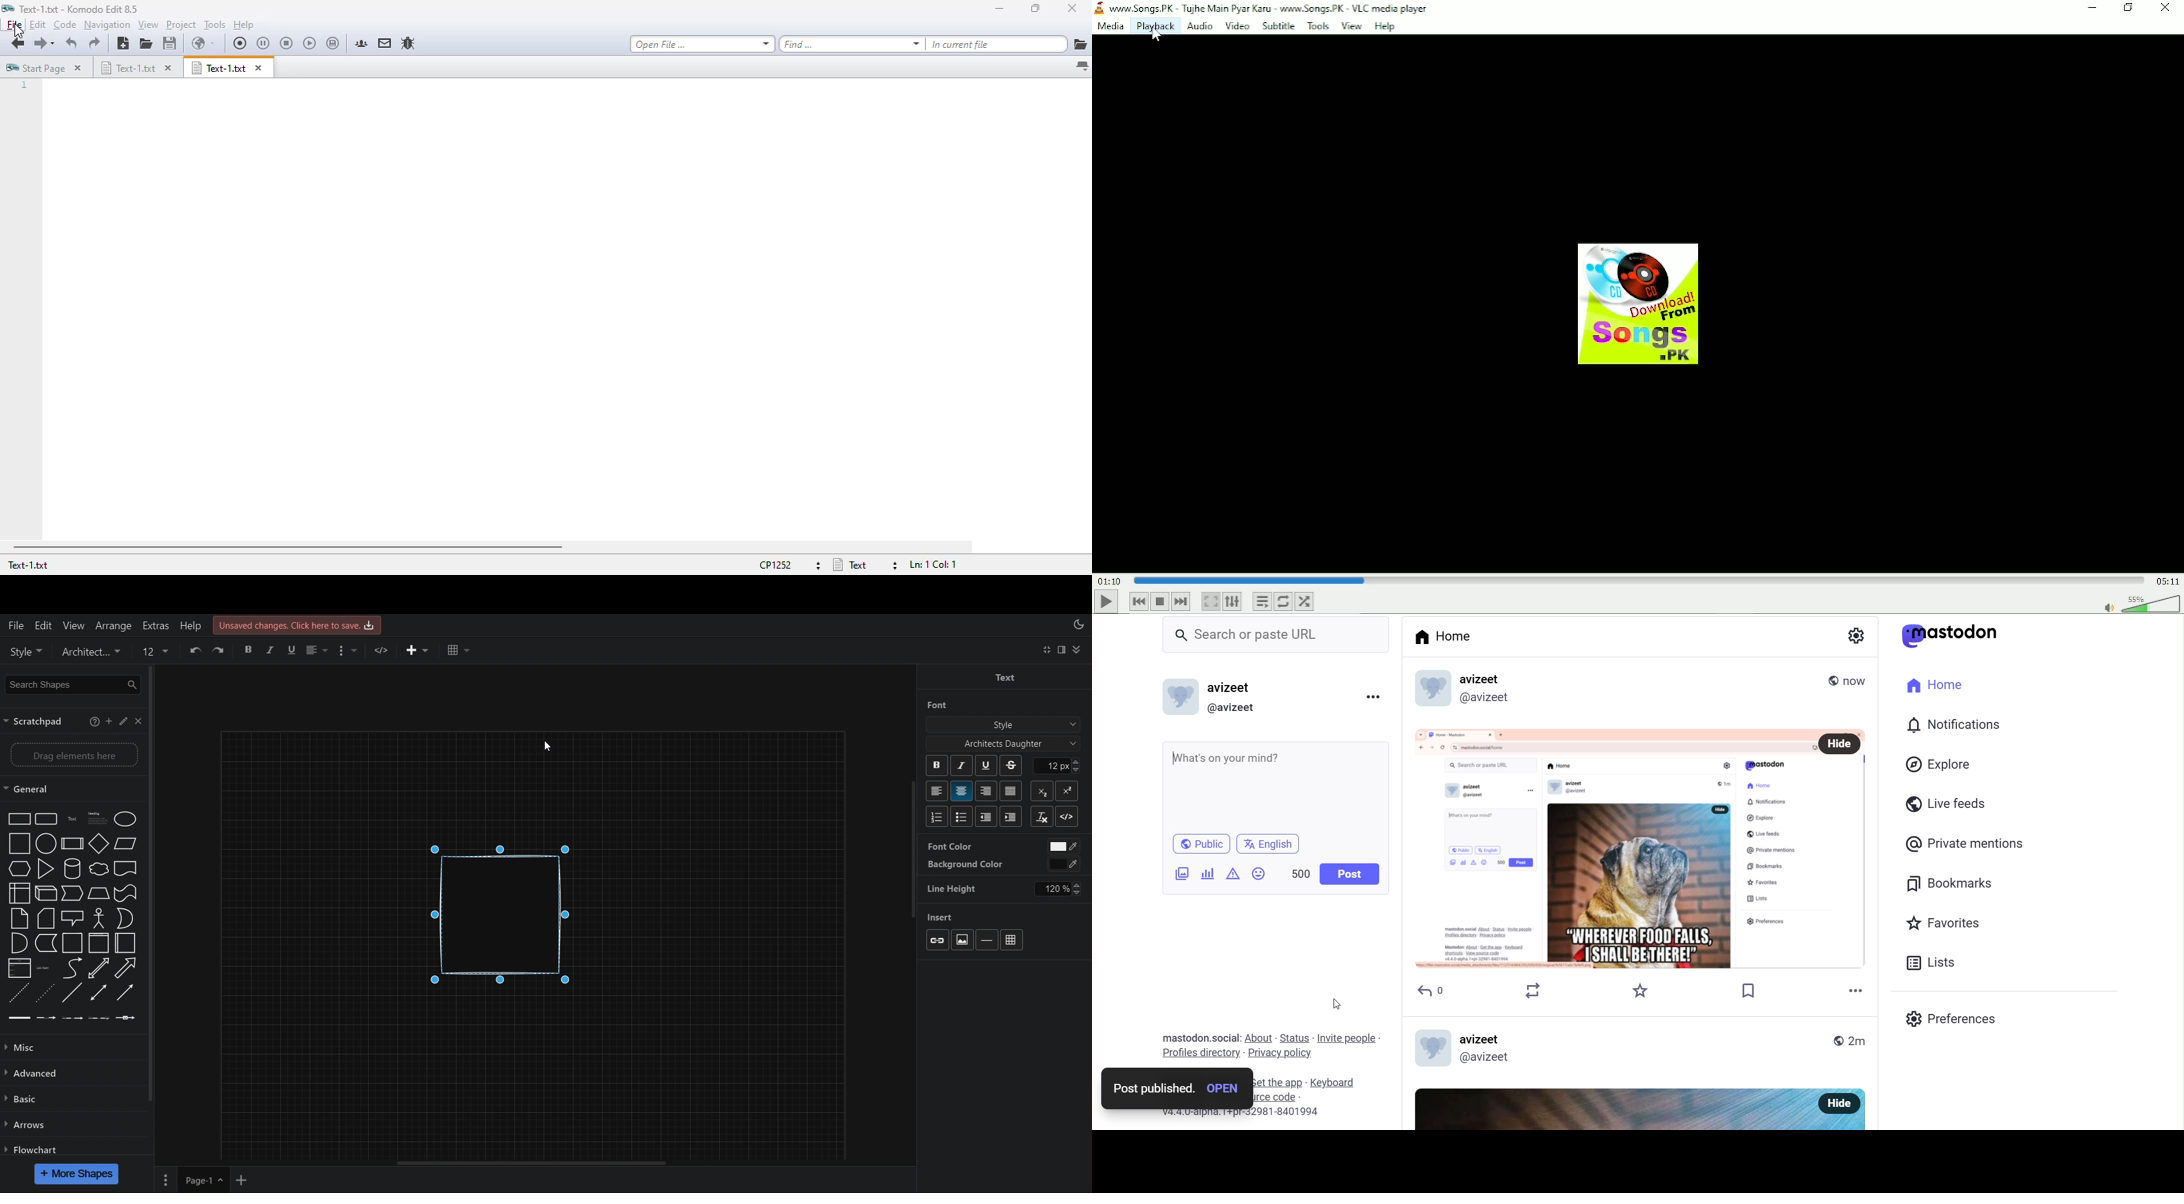 This screenshot has width=2184, height=1204. I want to click on Collapse, so click(1083, 651).